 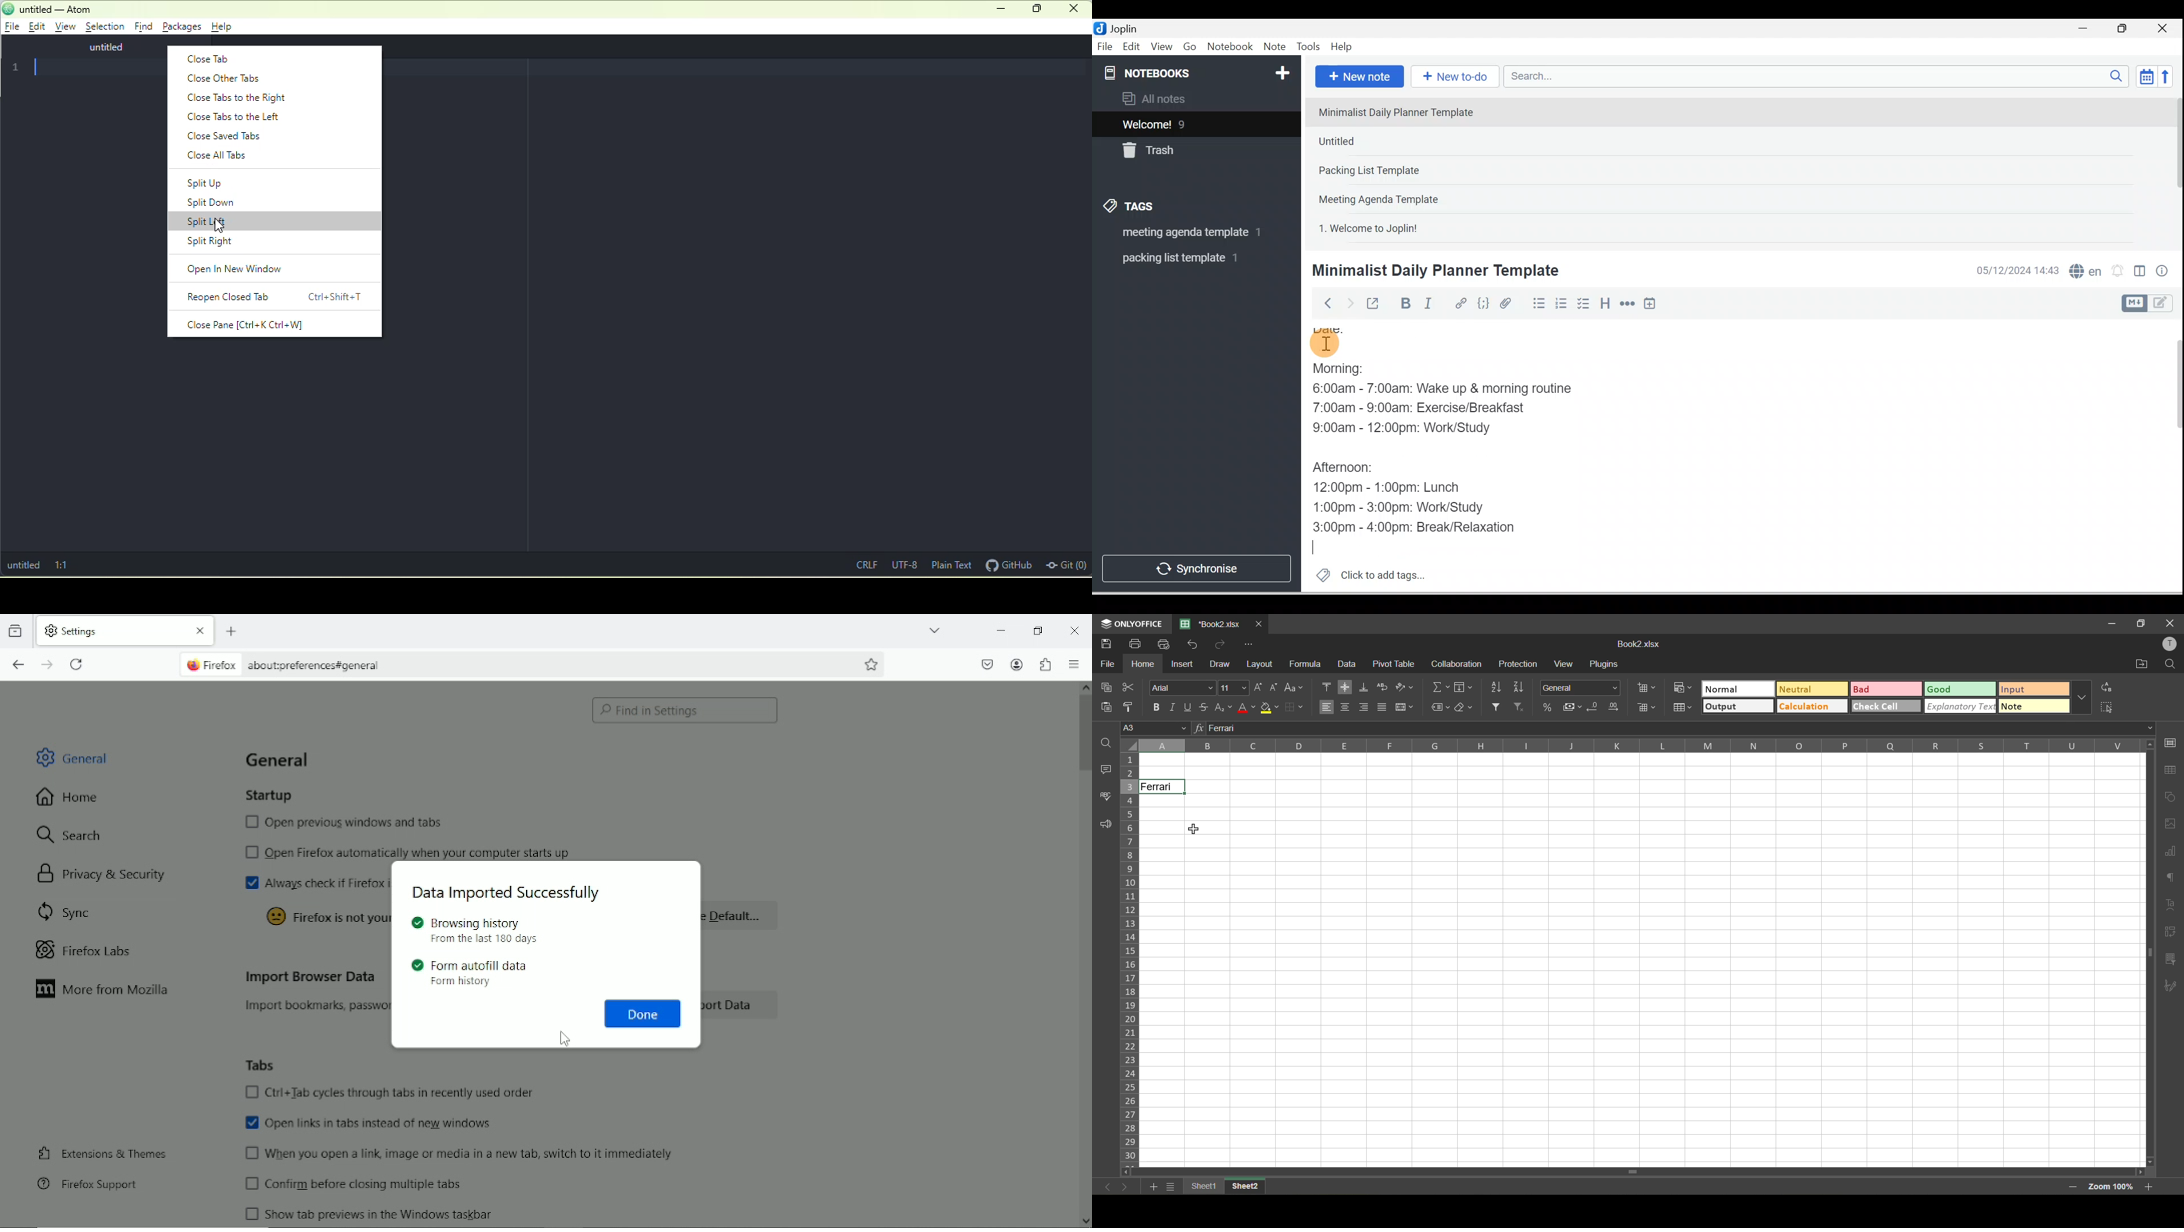 What do you see at coordinates (1820, 76) in the screenshot?
I see `Search bar` at bounding box center [1820, 76].